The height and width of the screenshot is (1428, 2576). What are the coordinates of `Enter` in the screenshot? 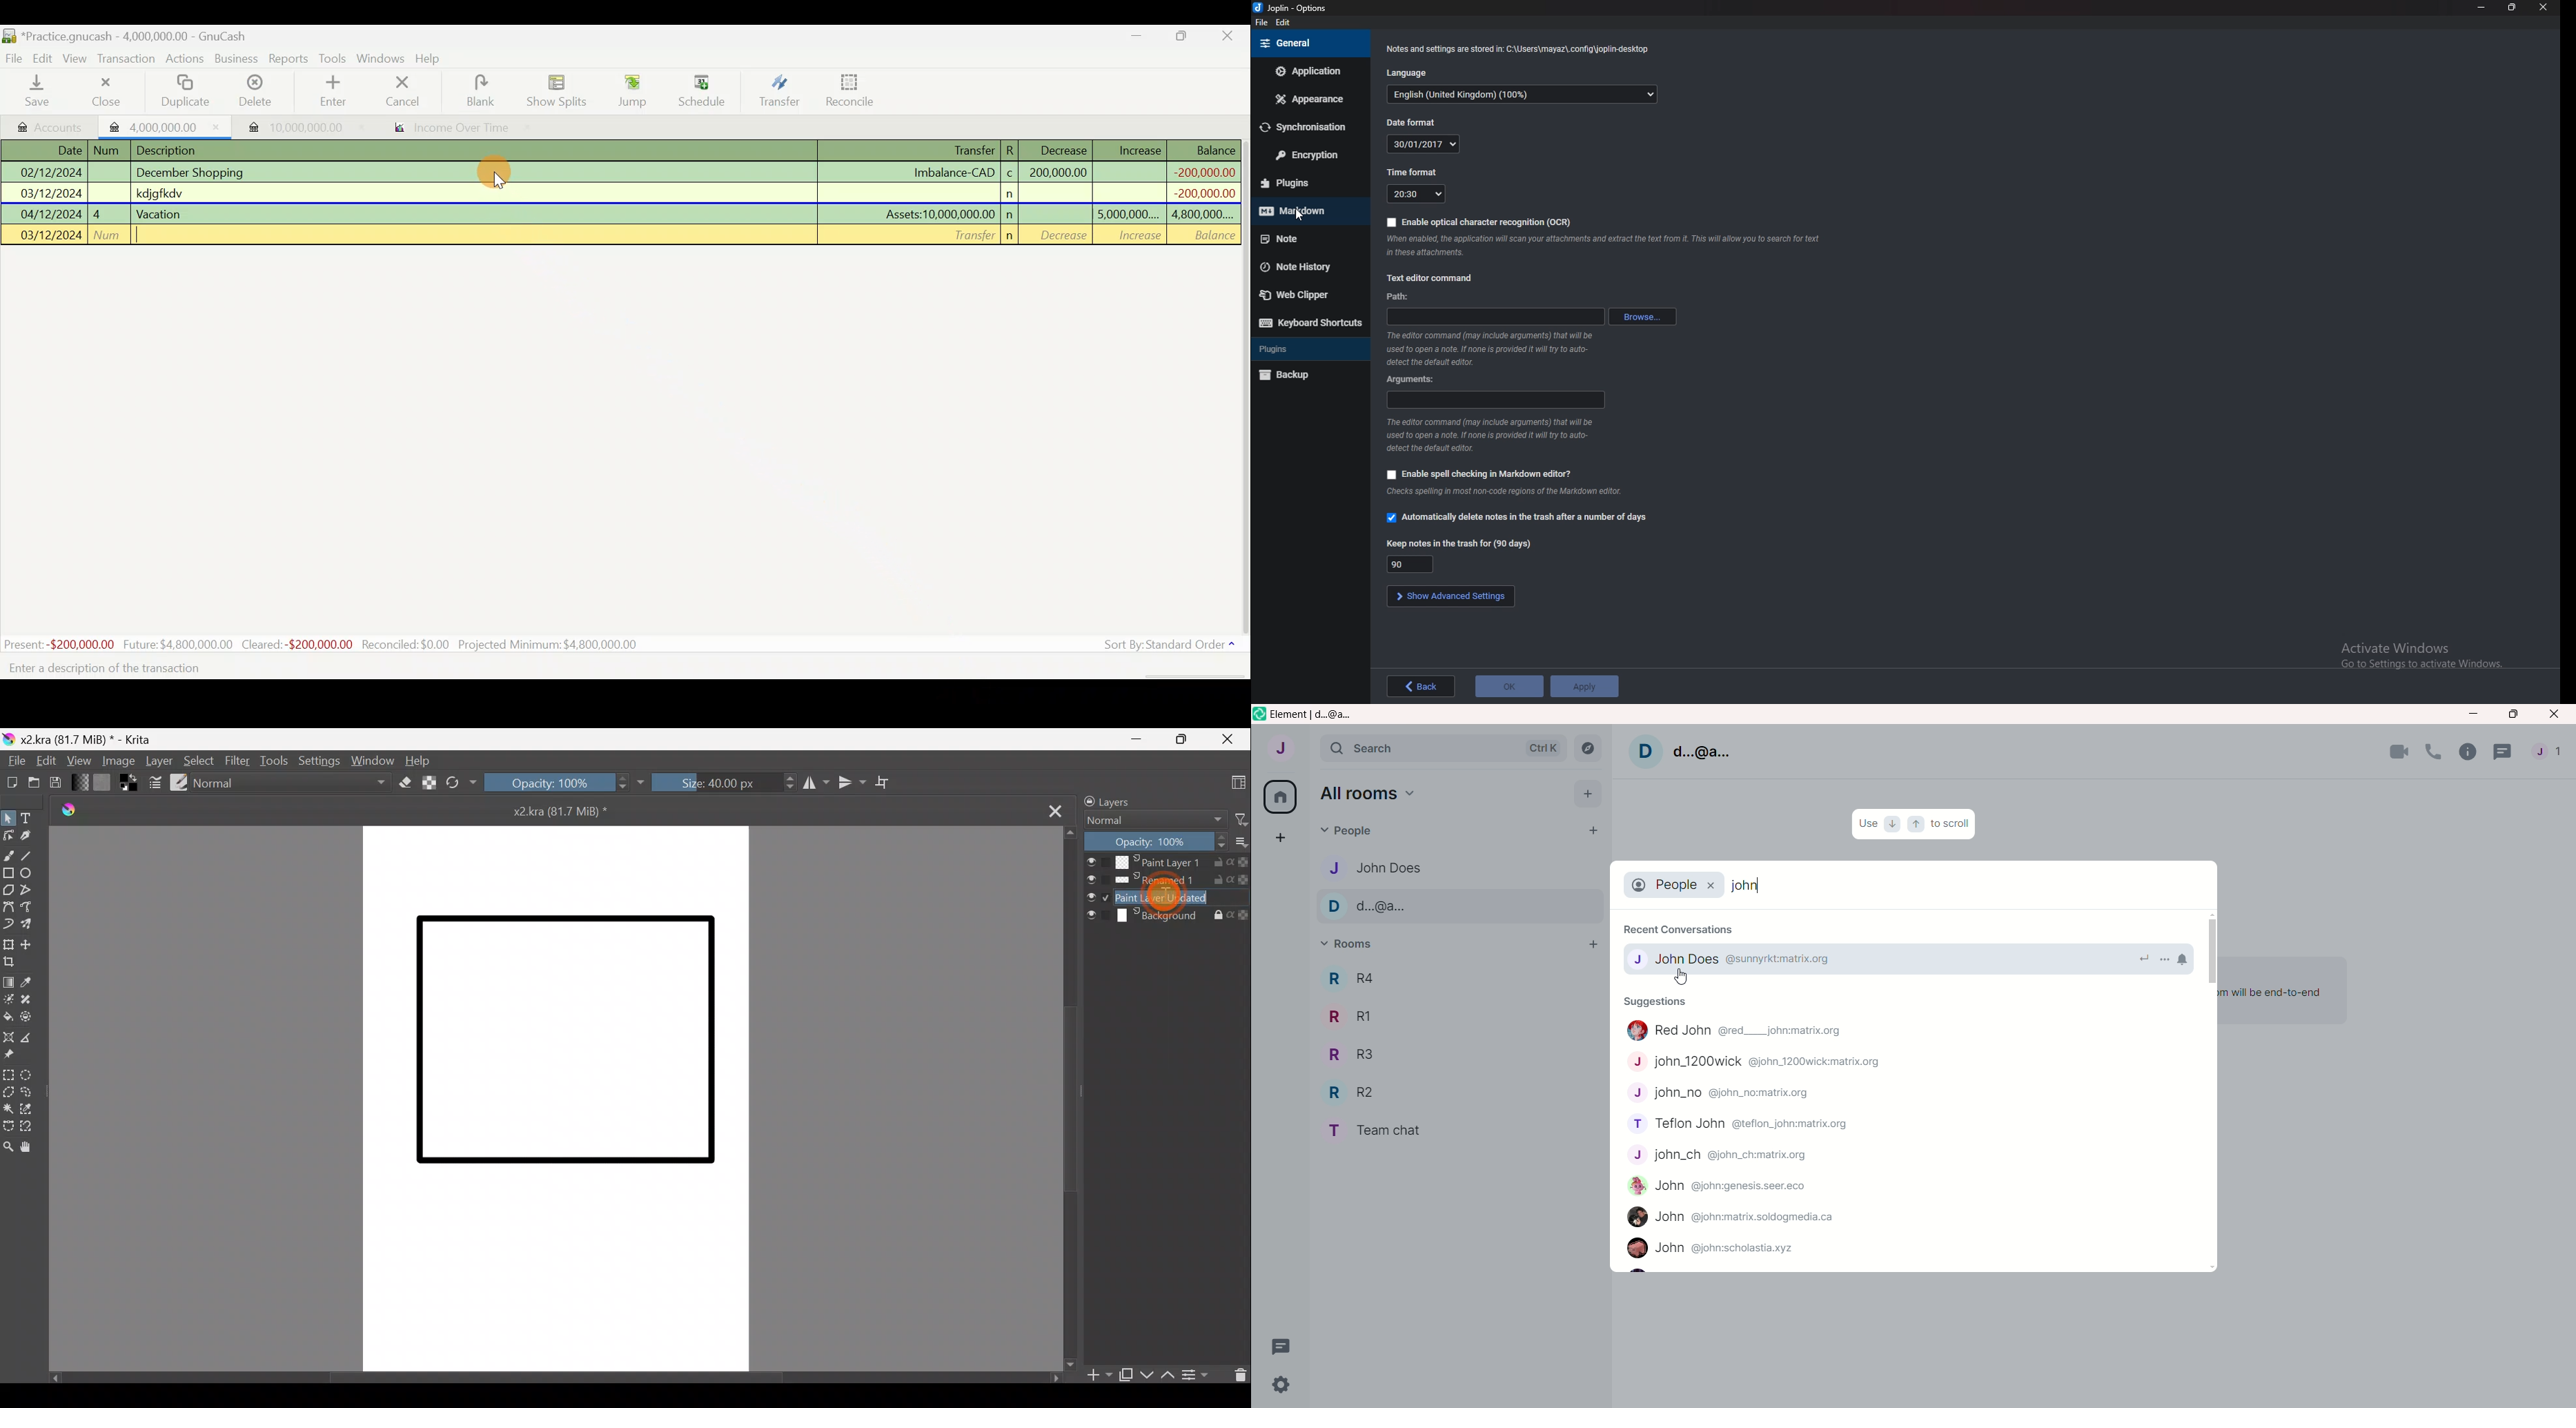 It's located at (332, 91).